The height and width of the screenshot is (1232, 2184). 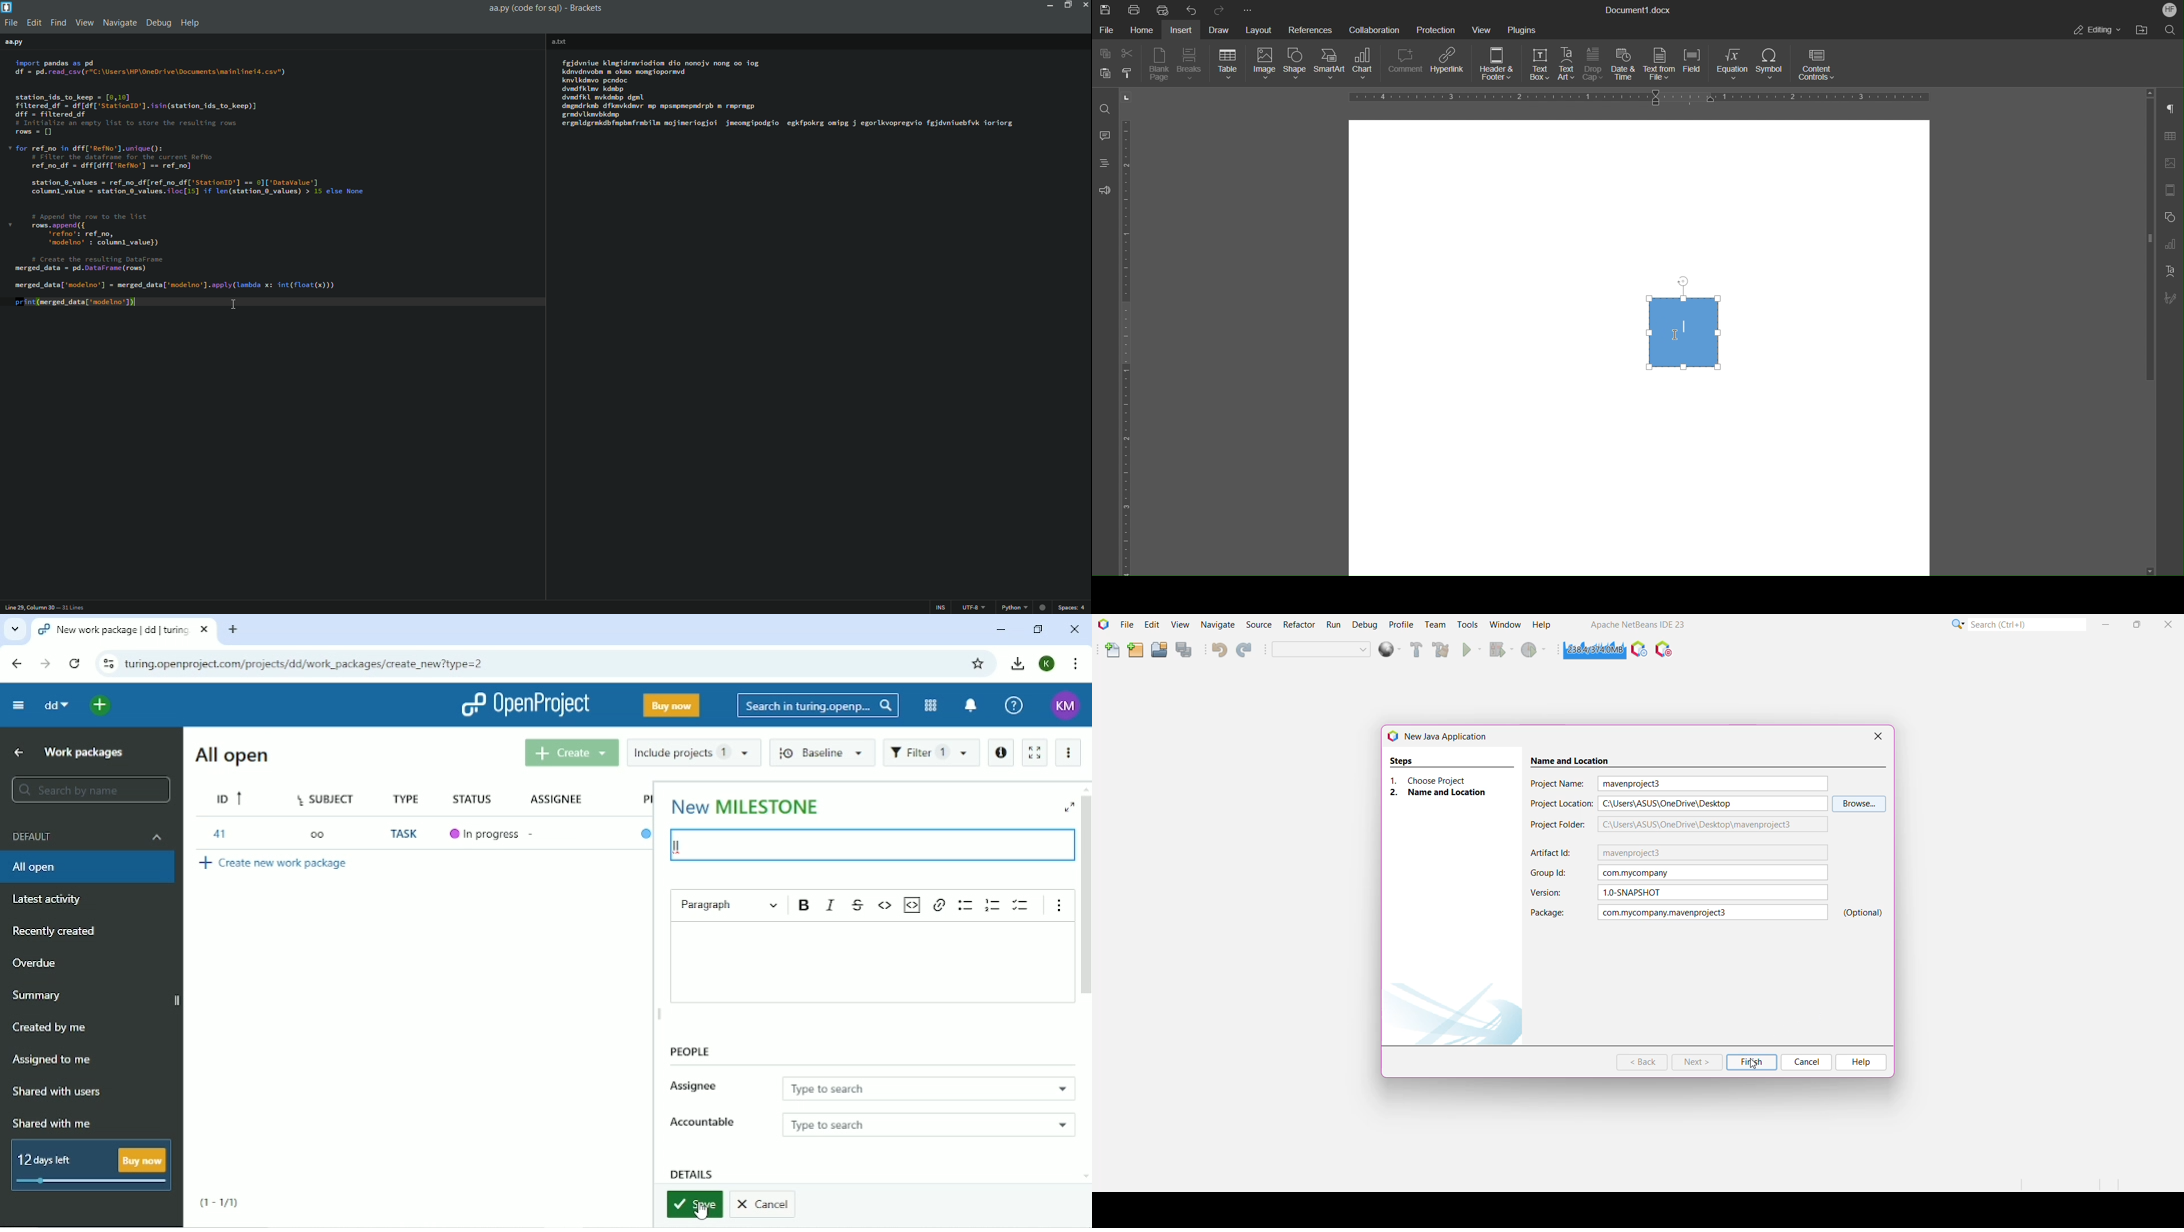 What do you see at coordinates (523, 705) in the screenshot?
I see `OpenProject` at bounding box center [523, 705].